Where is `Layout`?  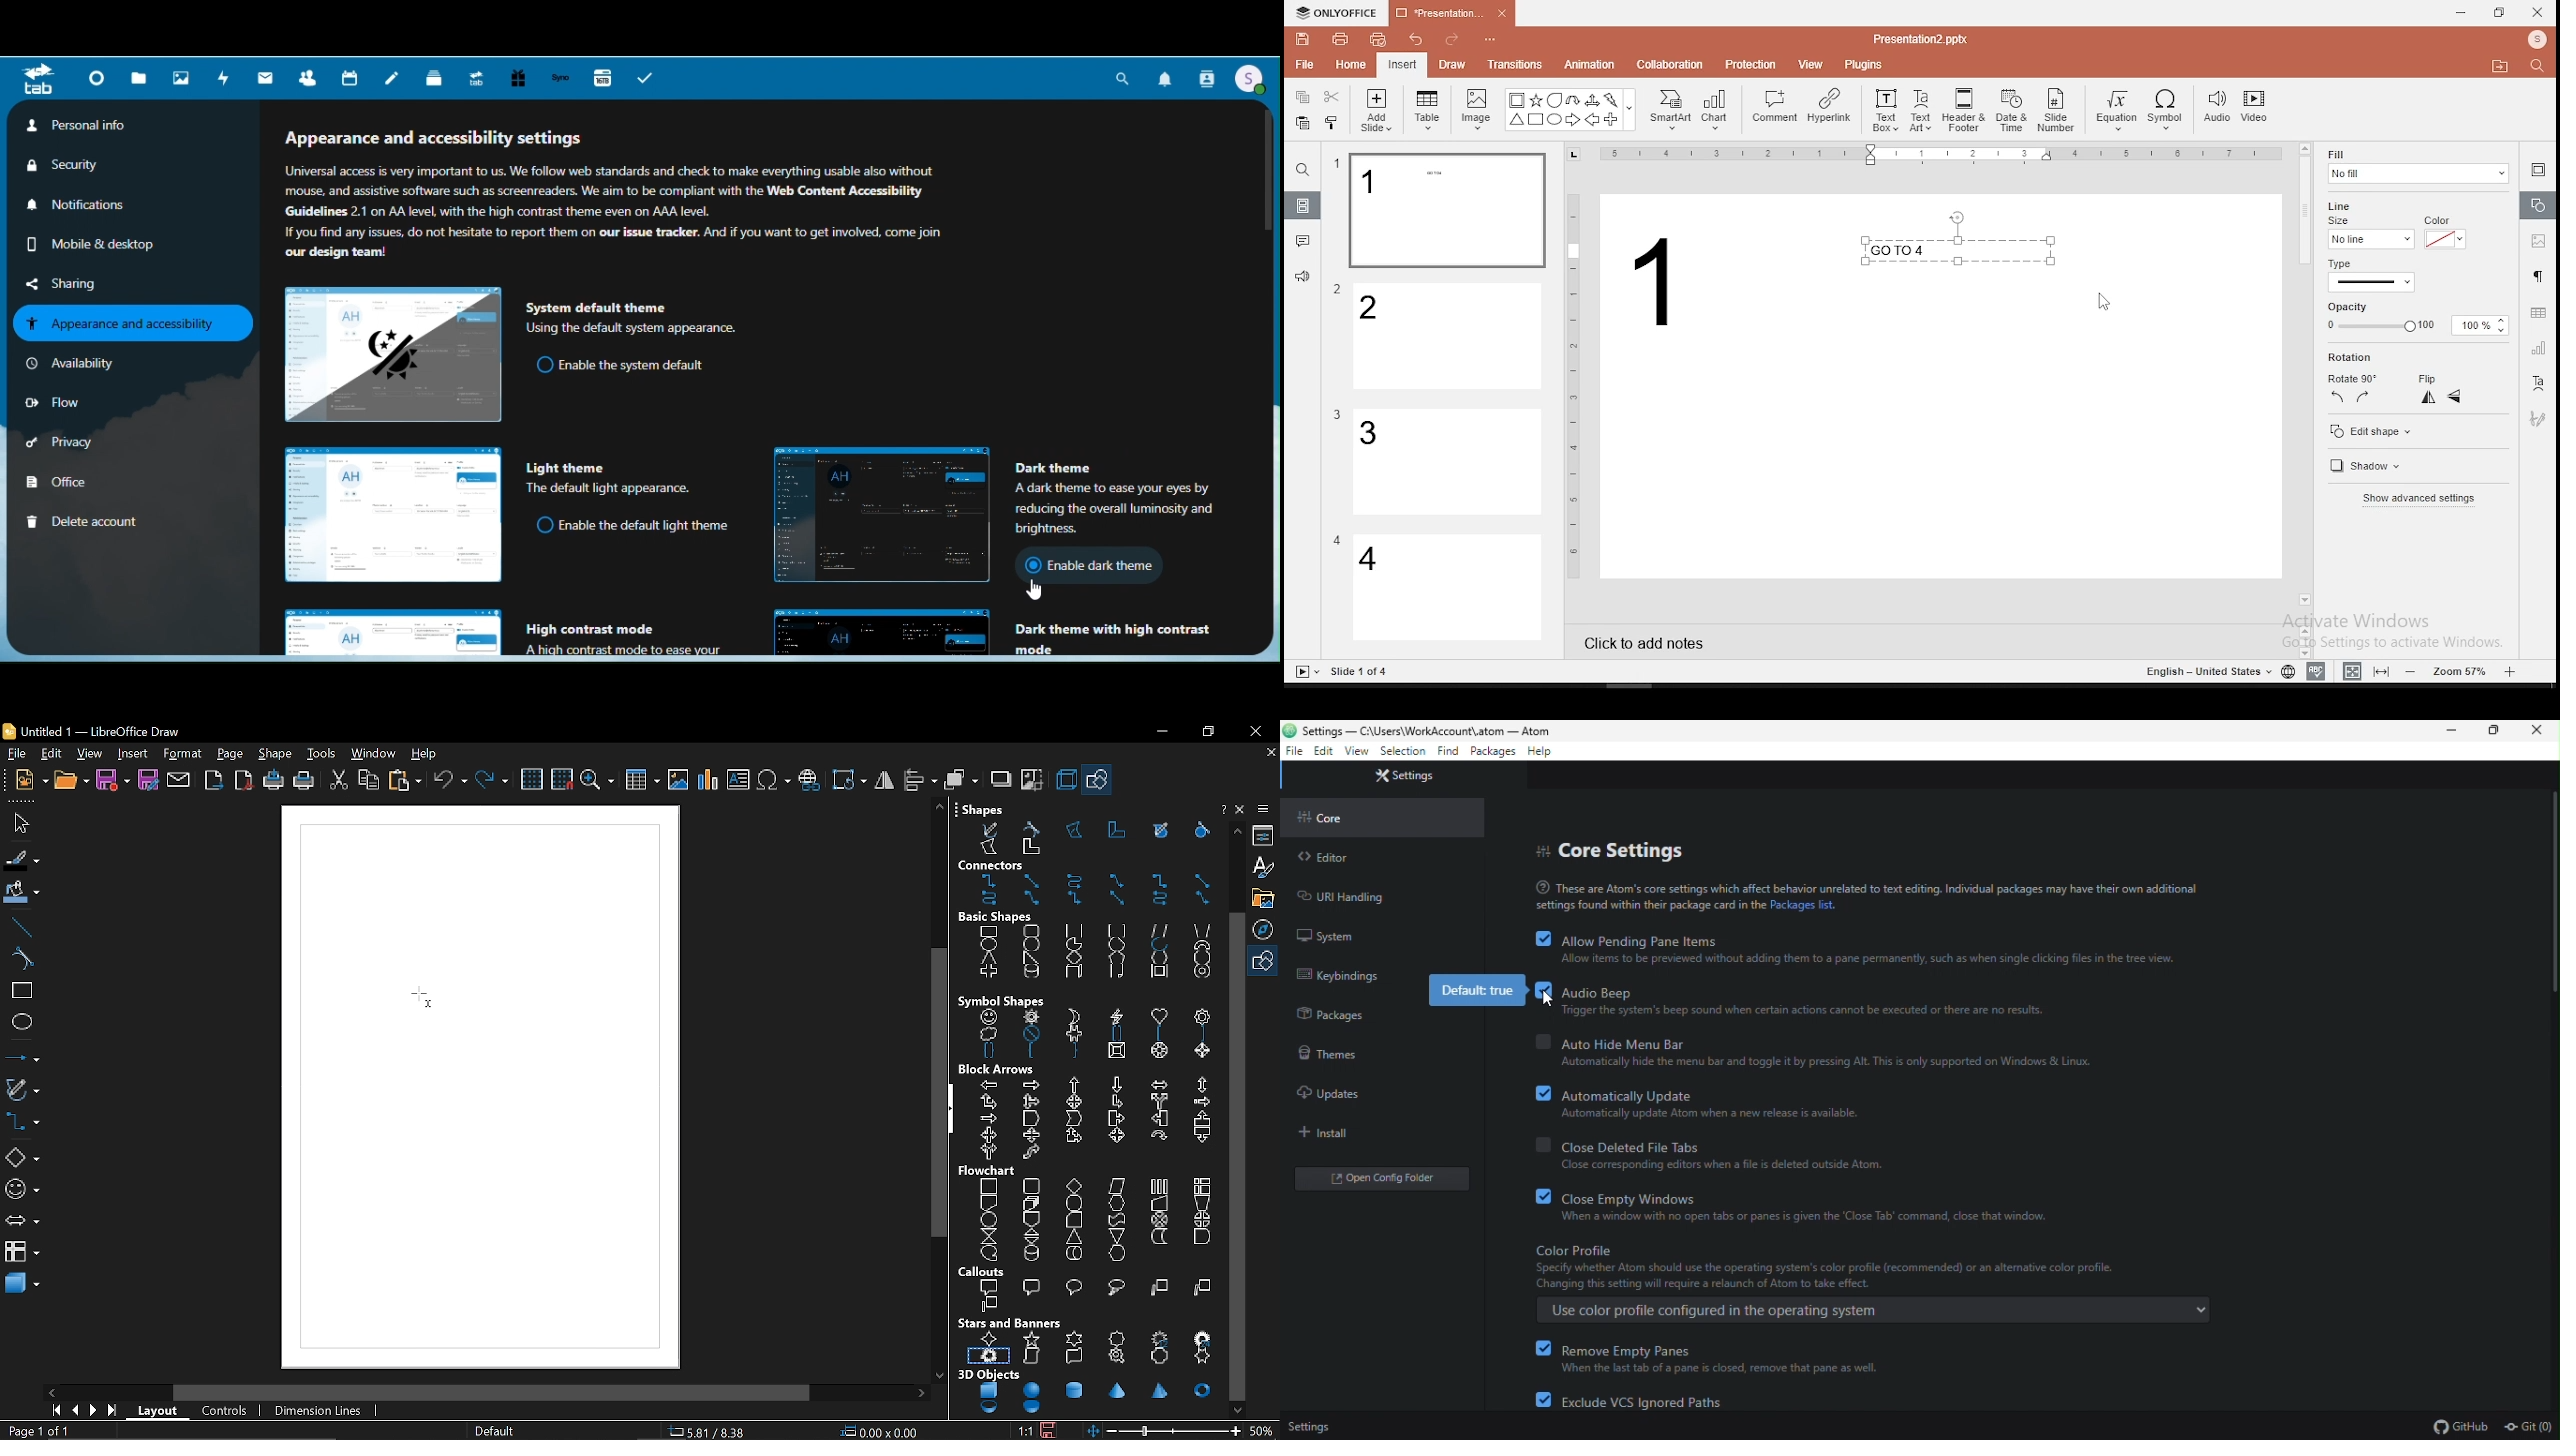 Layout is located at coordinates (161, 1411).